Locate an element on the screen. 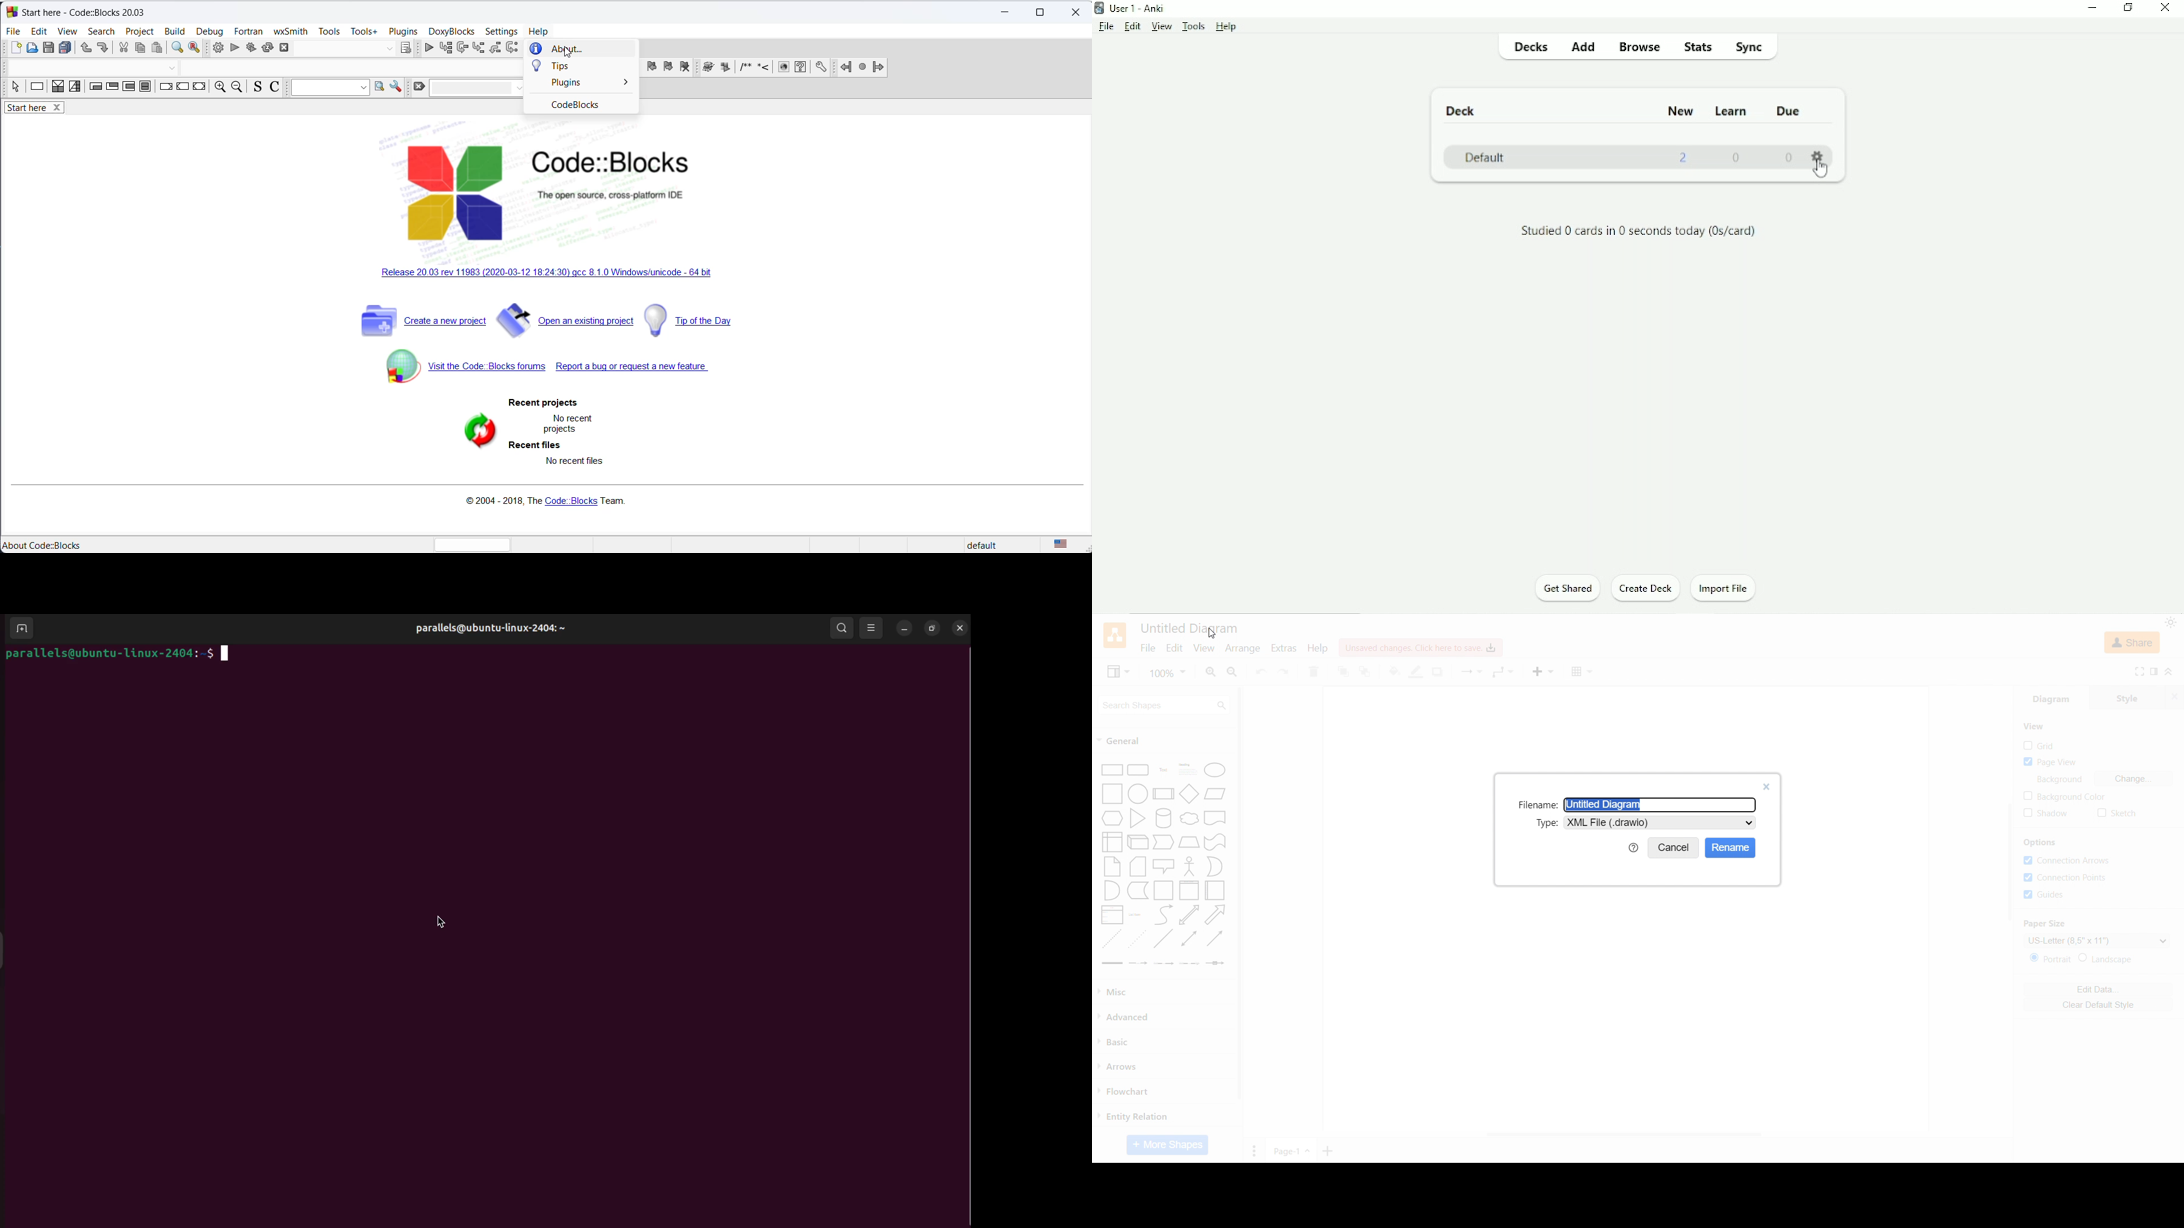  step into is located at coordinates (477, 48).